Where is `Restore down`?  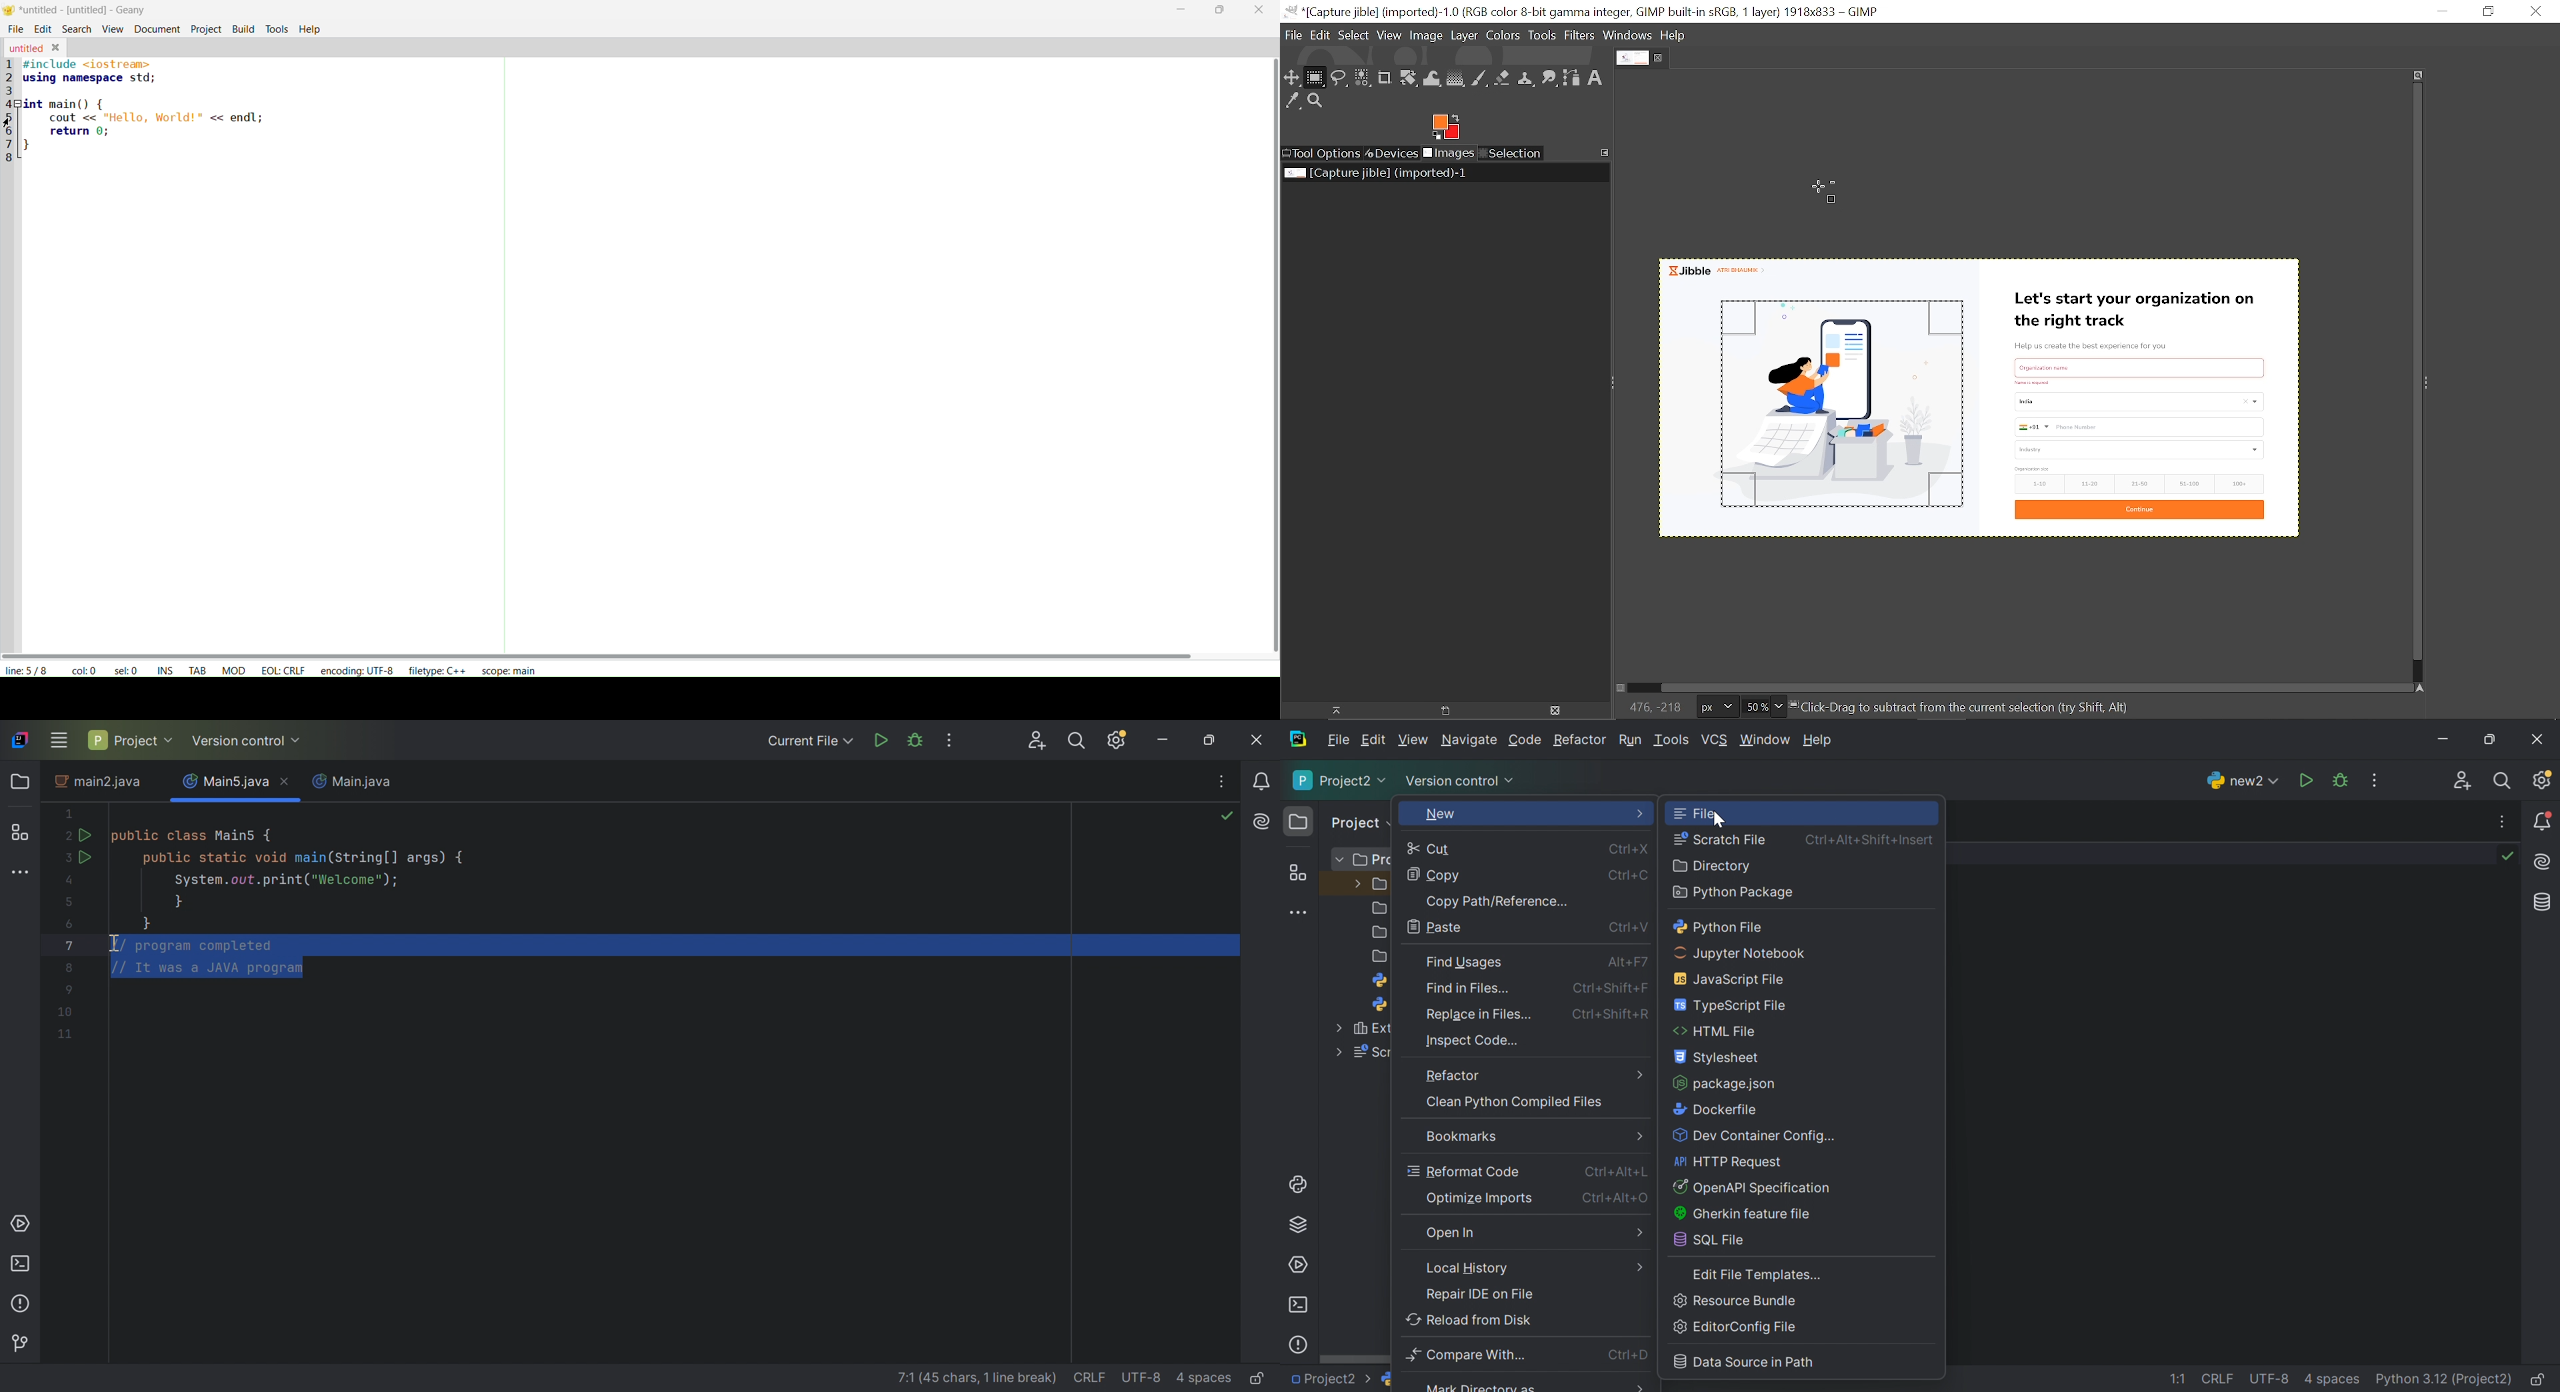 Restore down is located at coordinates (2487, 741).